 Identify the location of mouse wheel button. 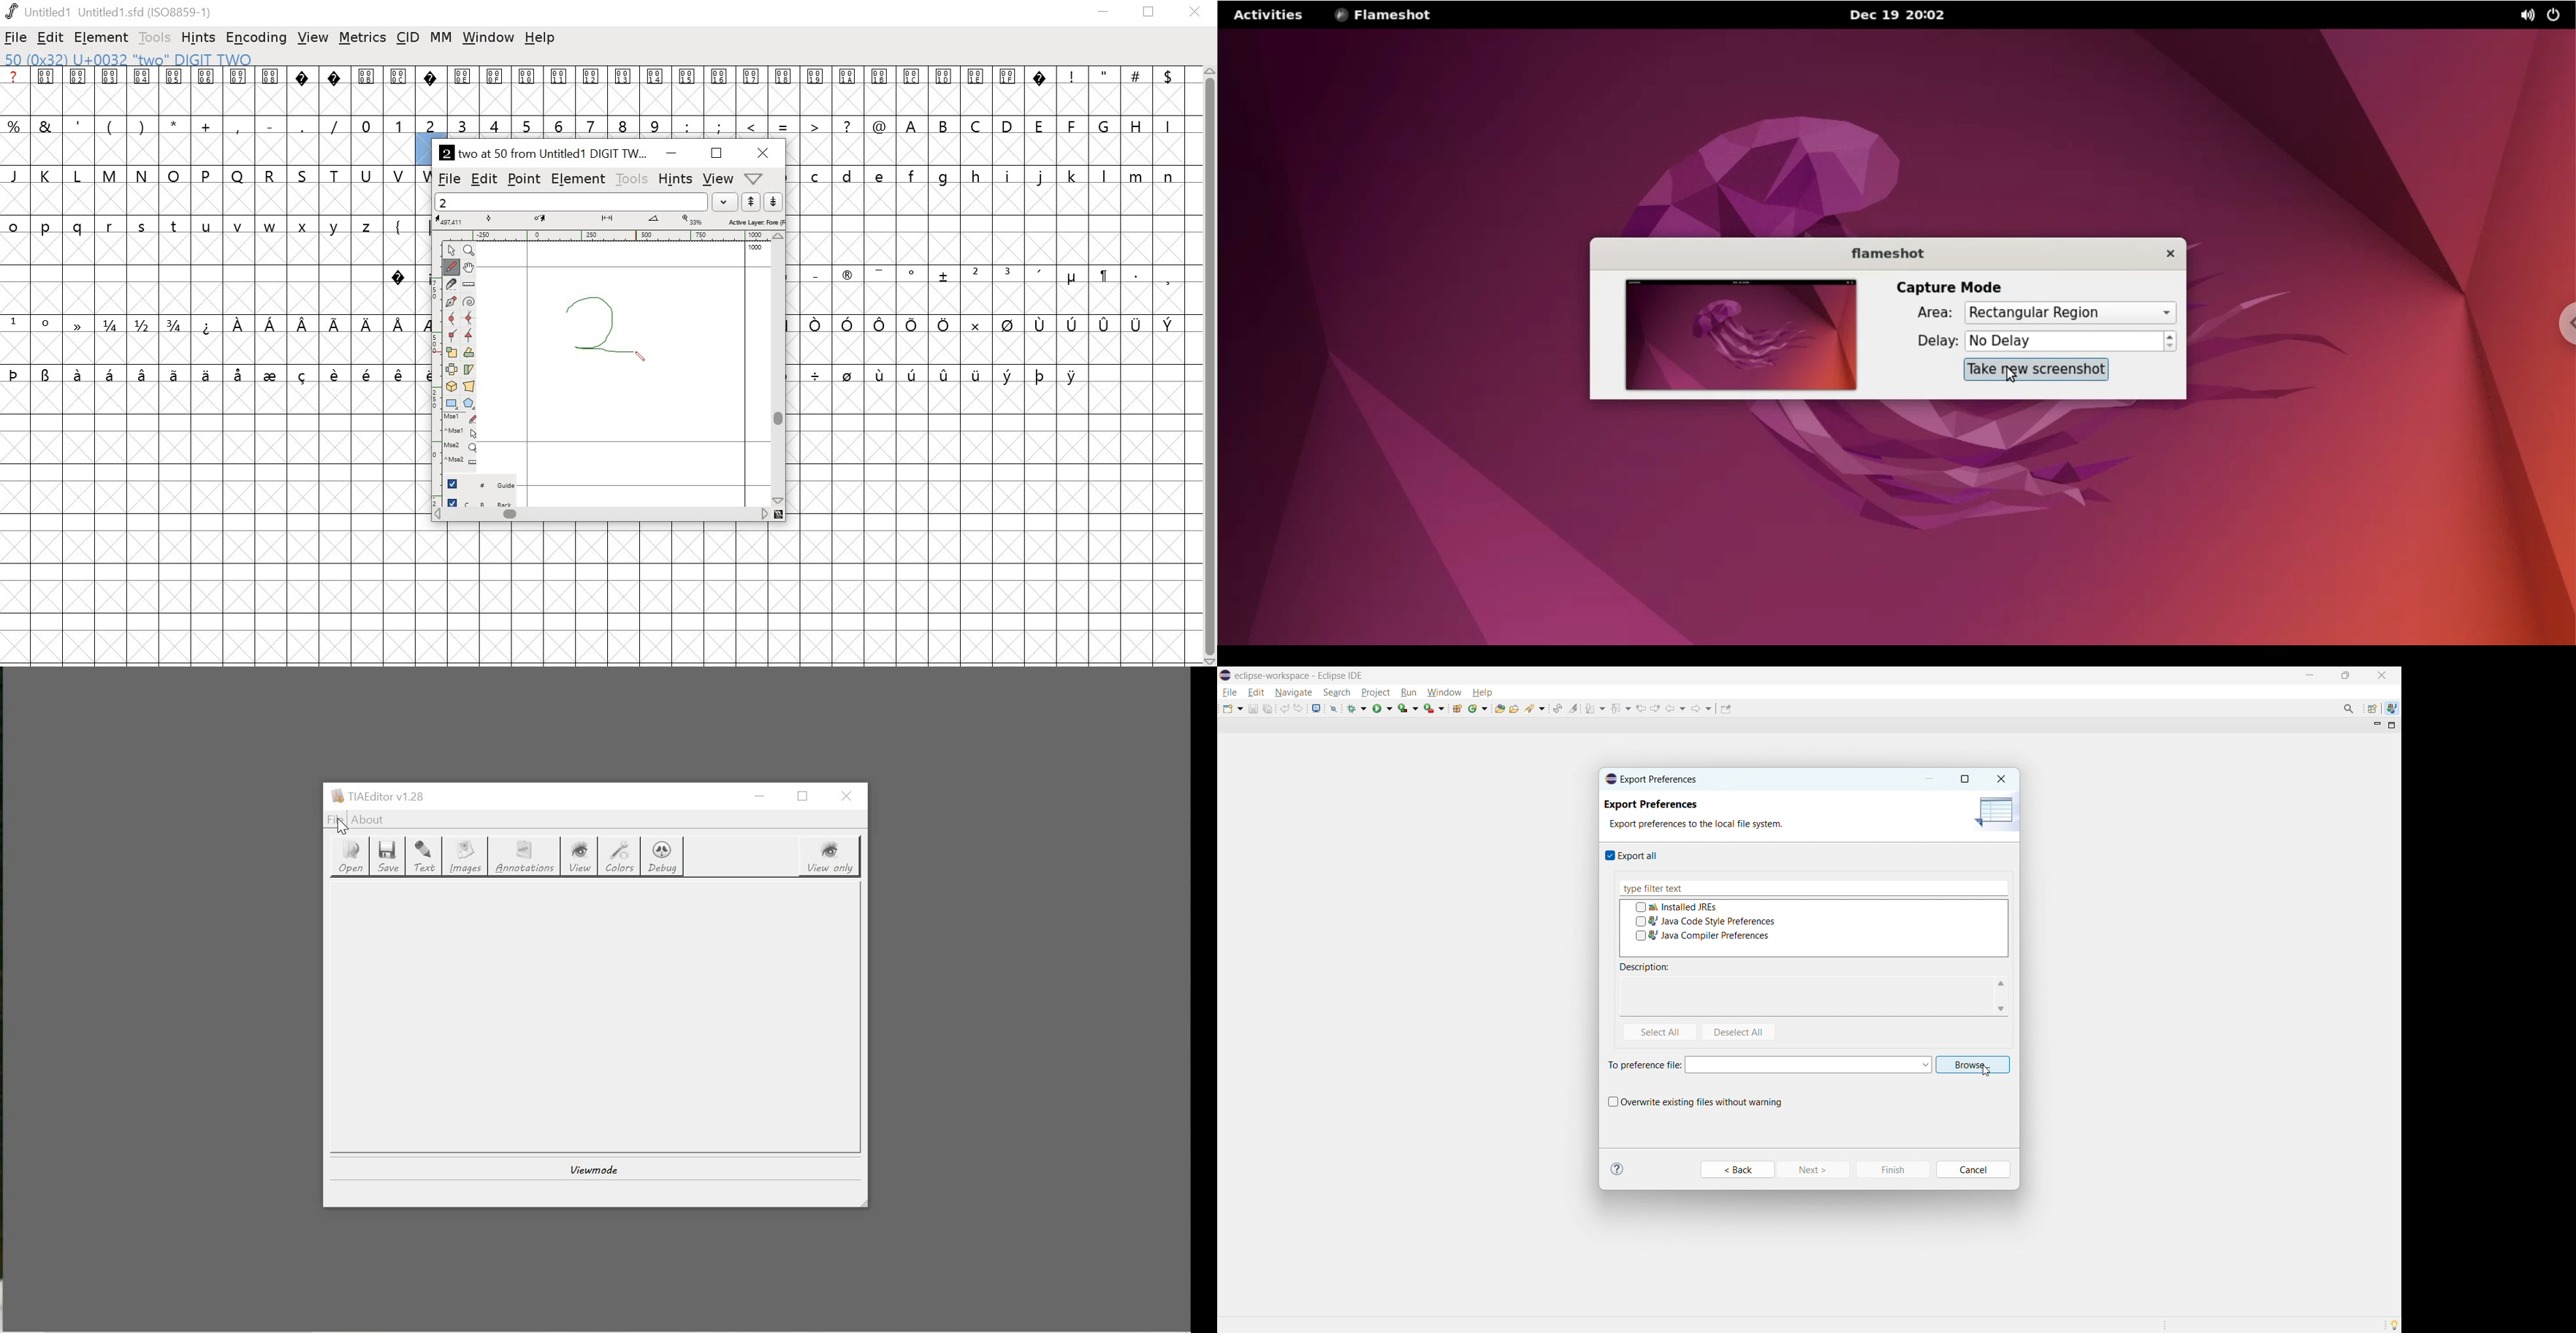
(462, 448).